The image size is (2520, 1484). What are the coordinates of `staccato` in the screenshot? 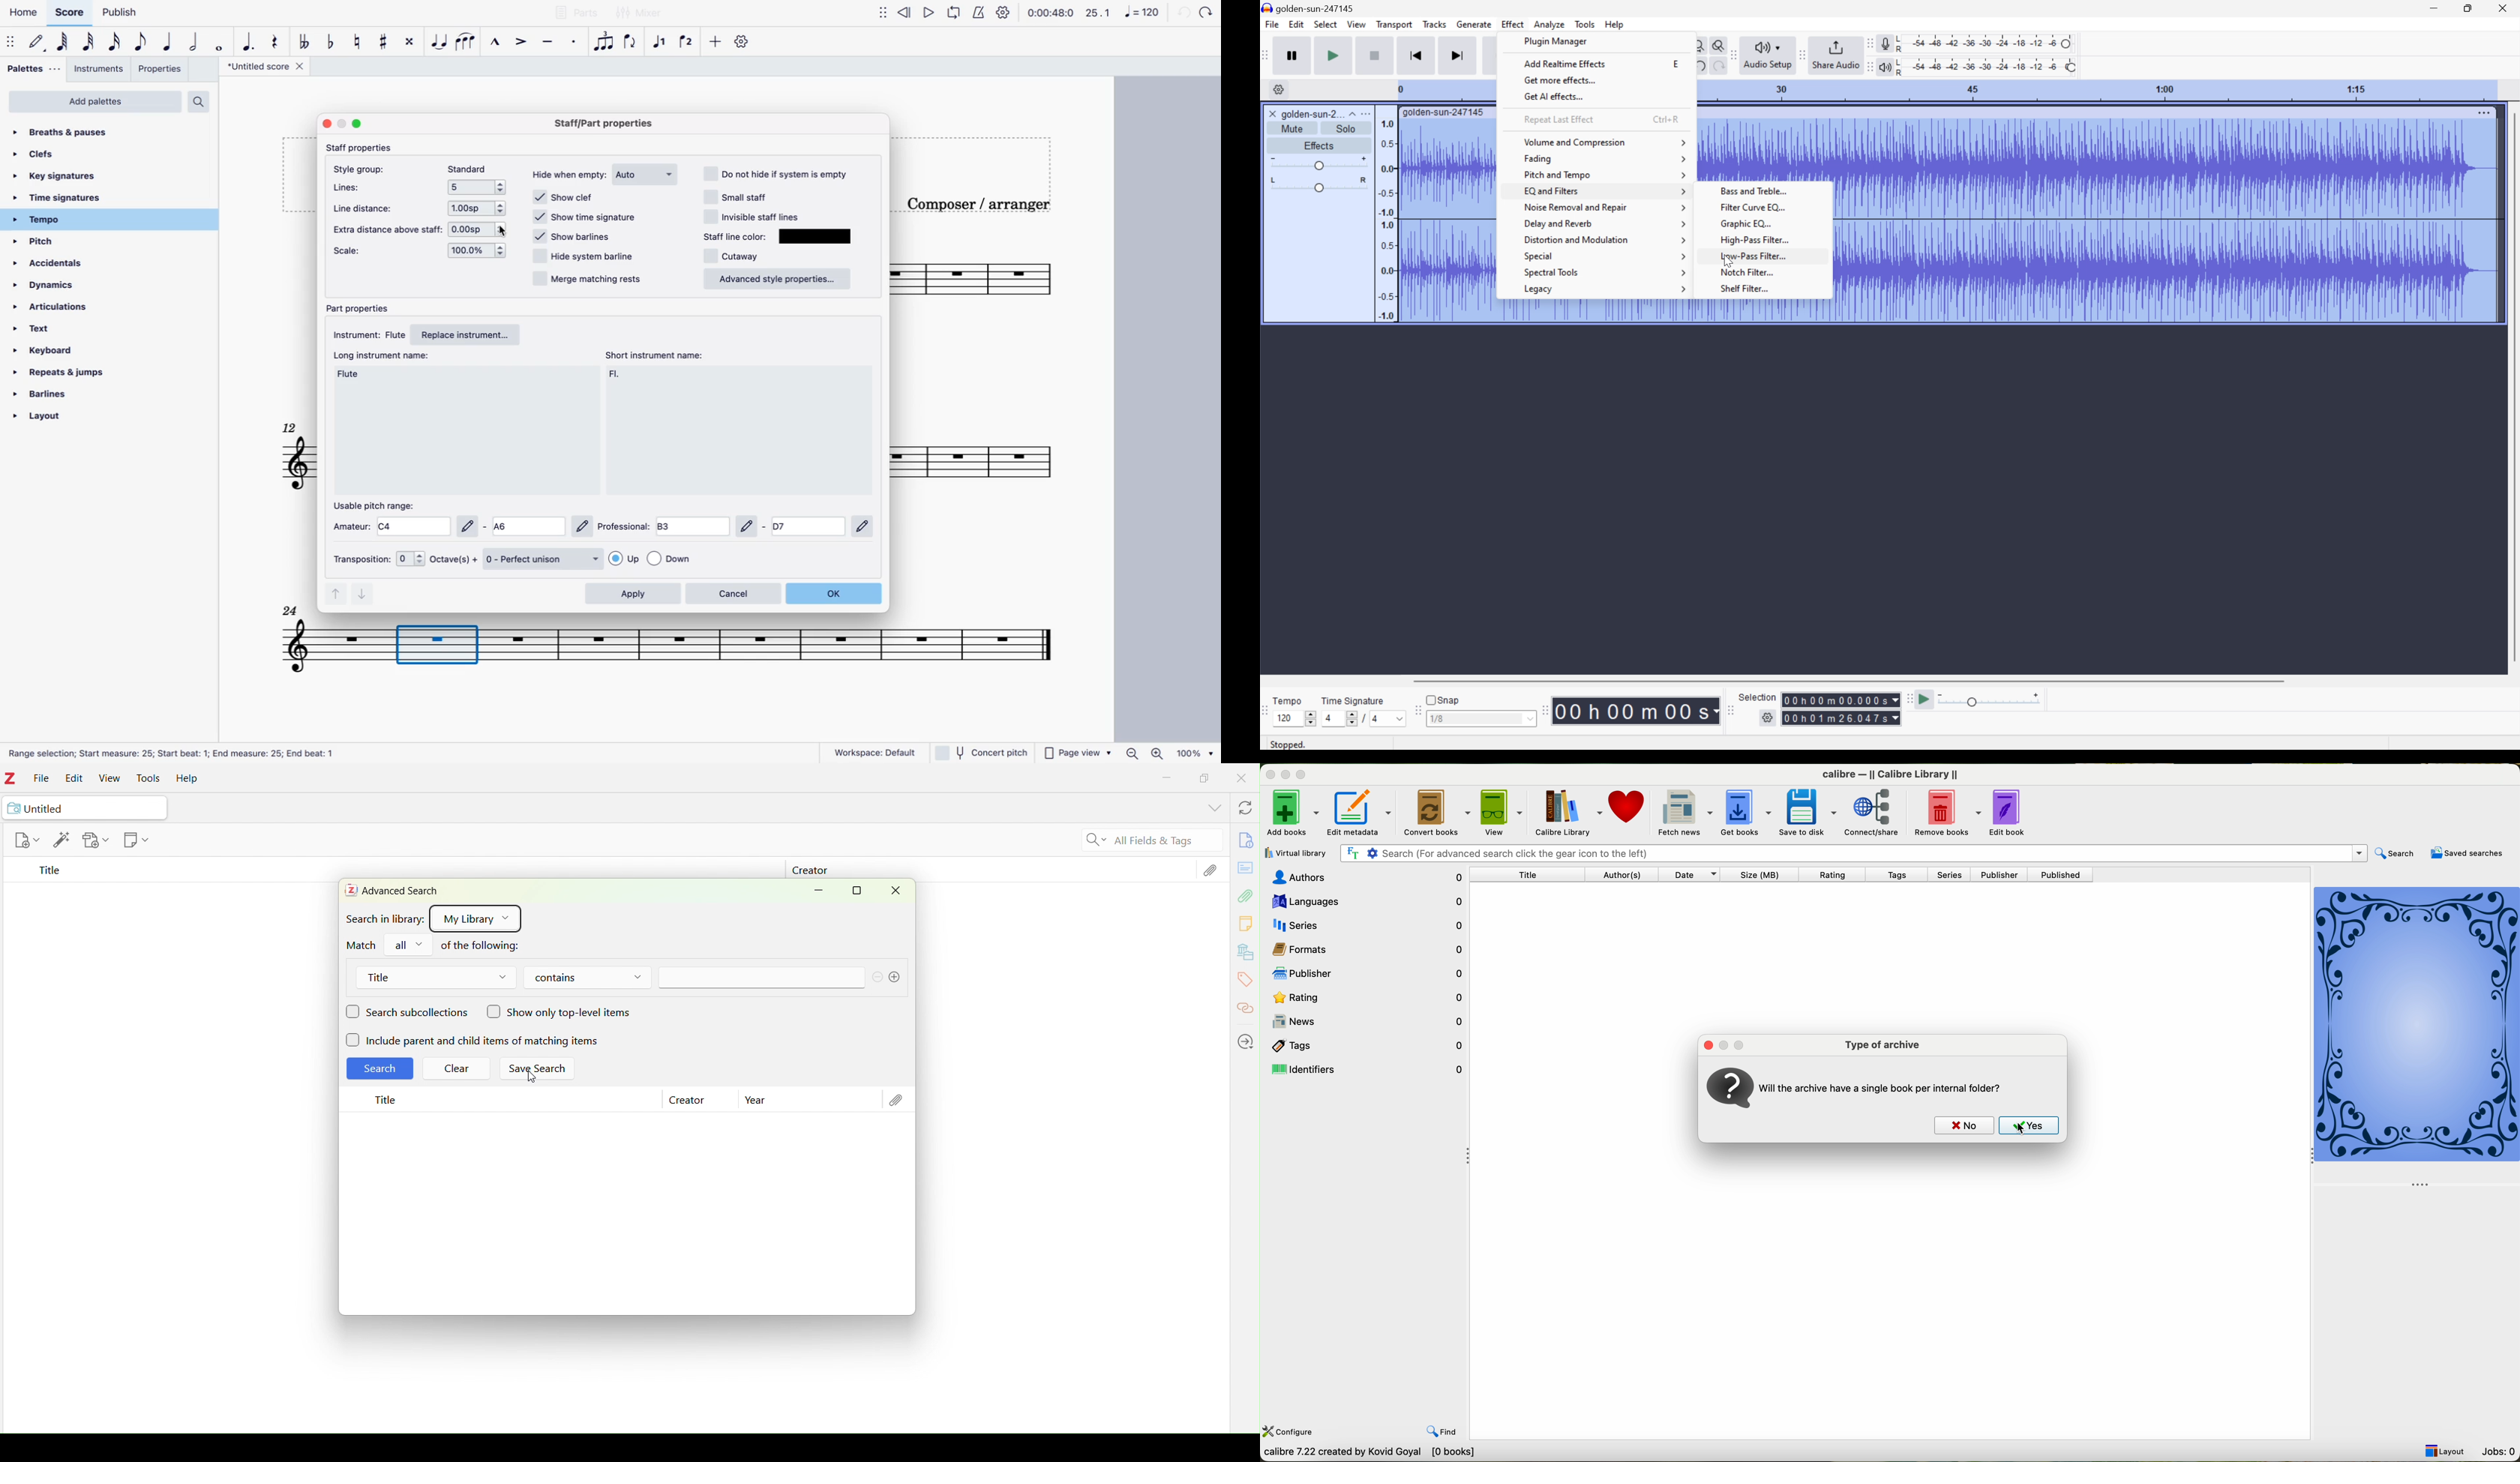 It's located at (577, 44).